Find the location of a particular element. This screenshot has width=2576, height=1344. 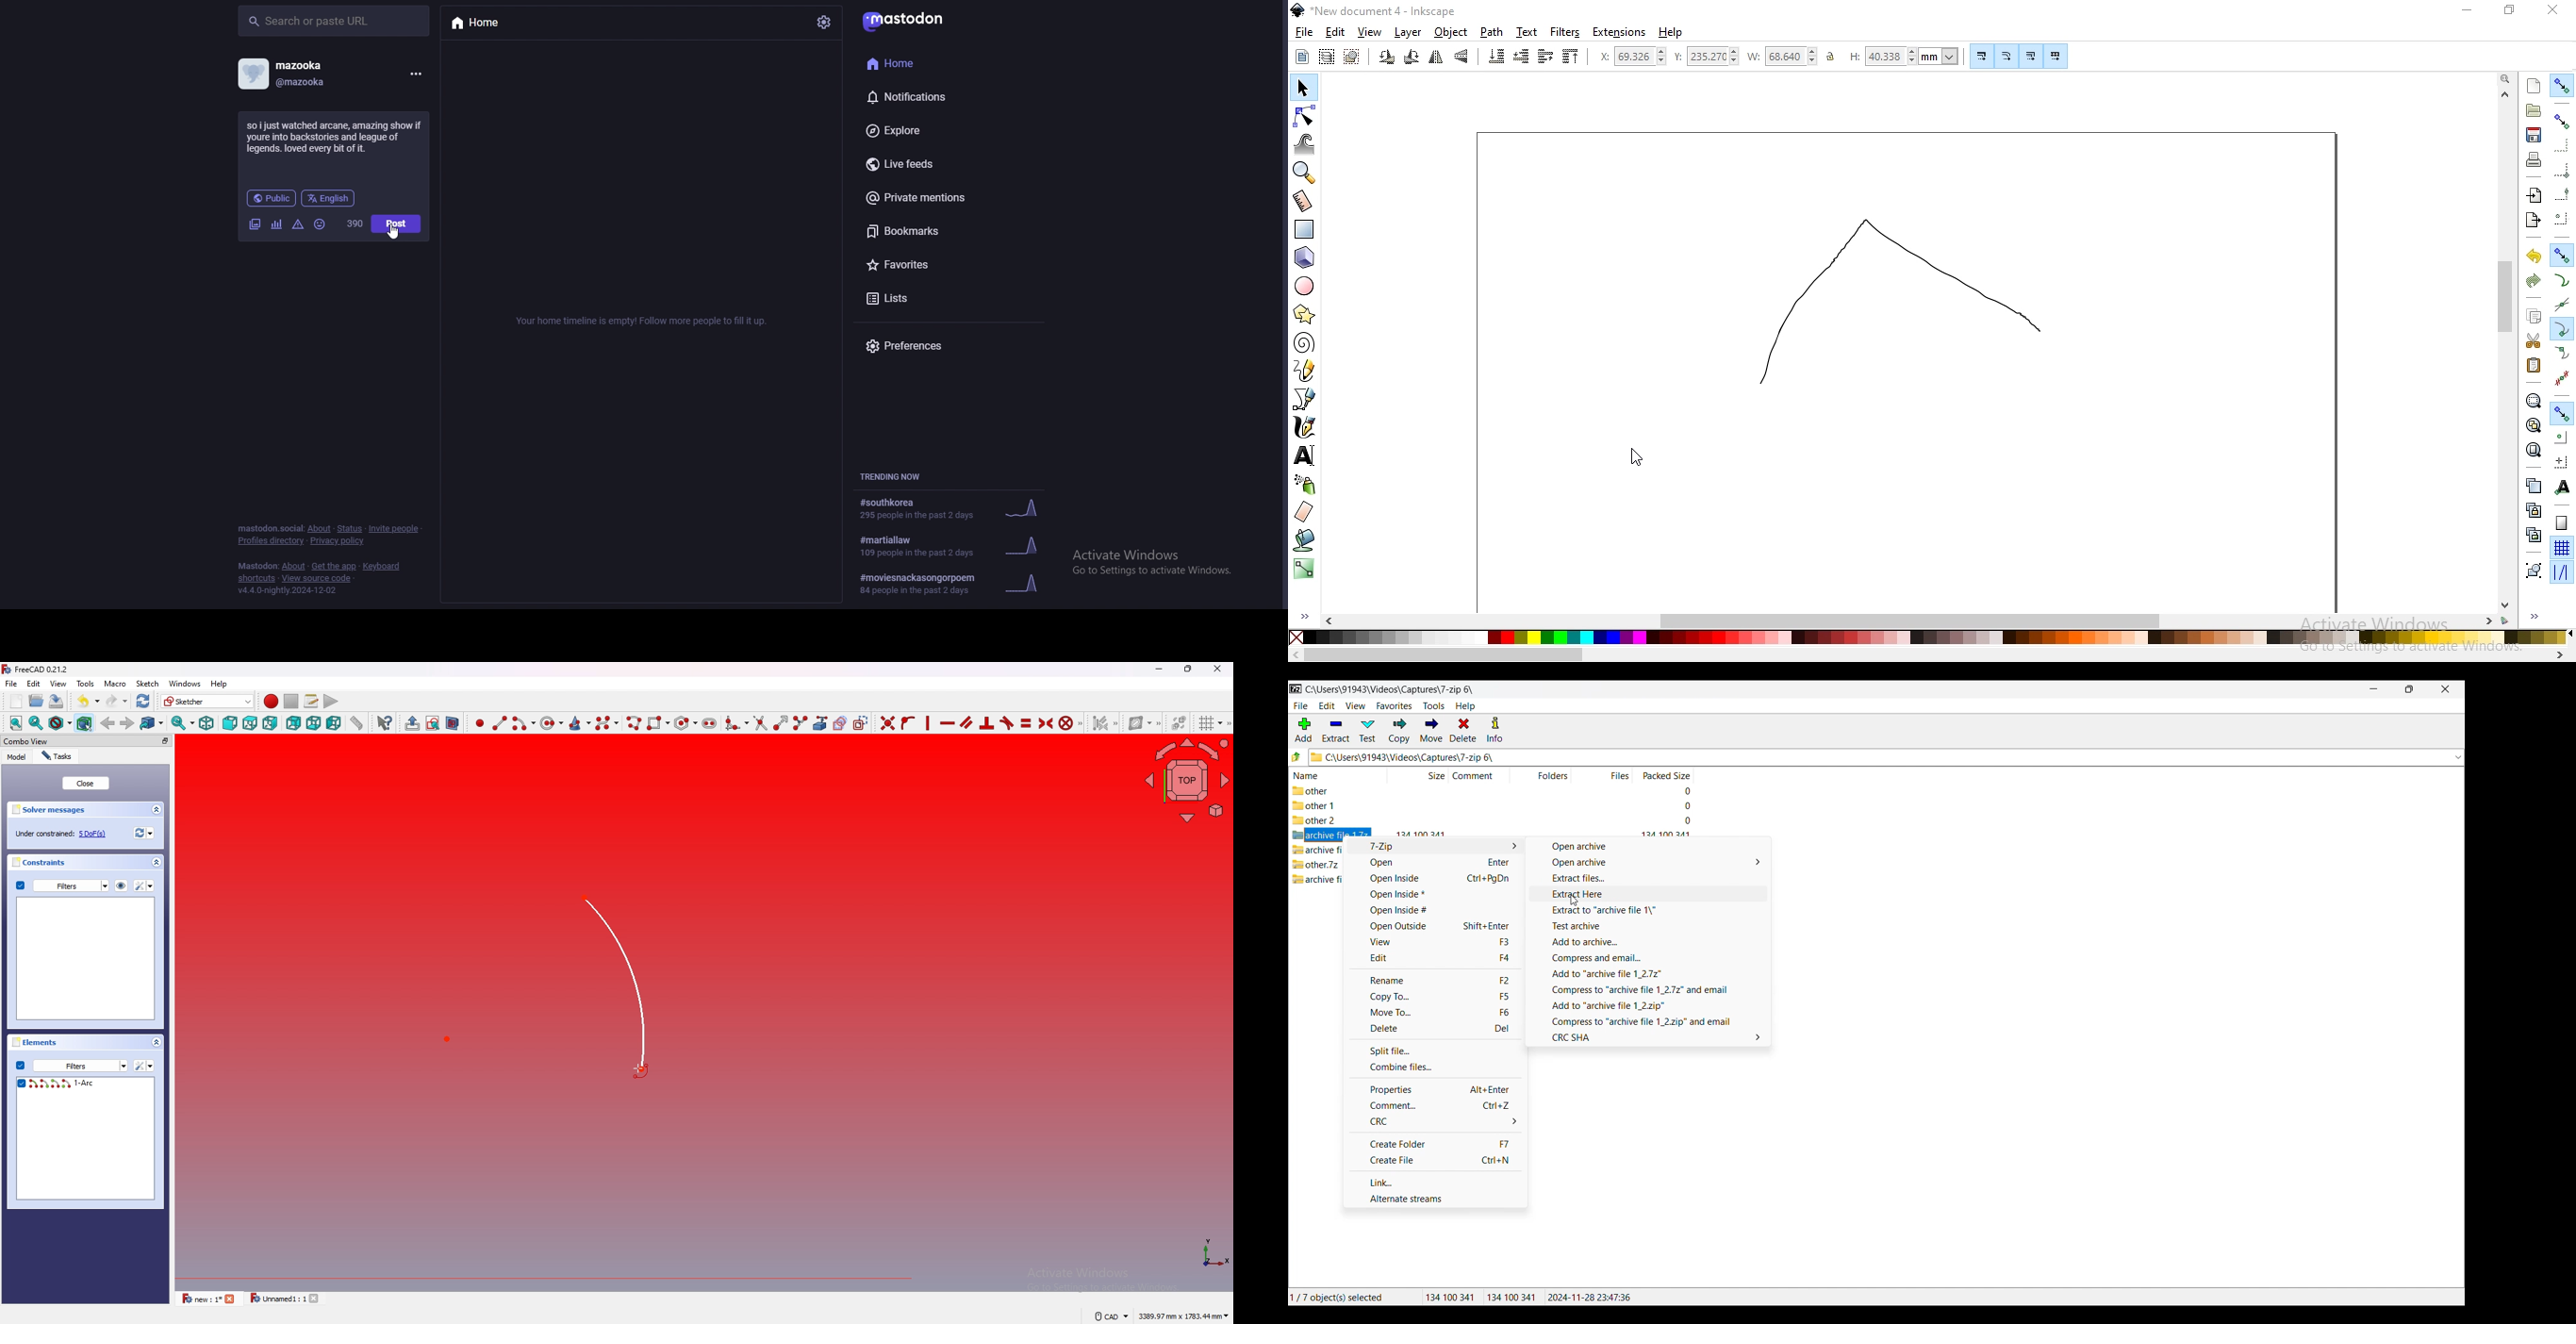

minimize is located at coordinates (1159, 669).